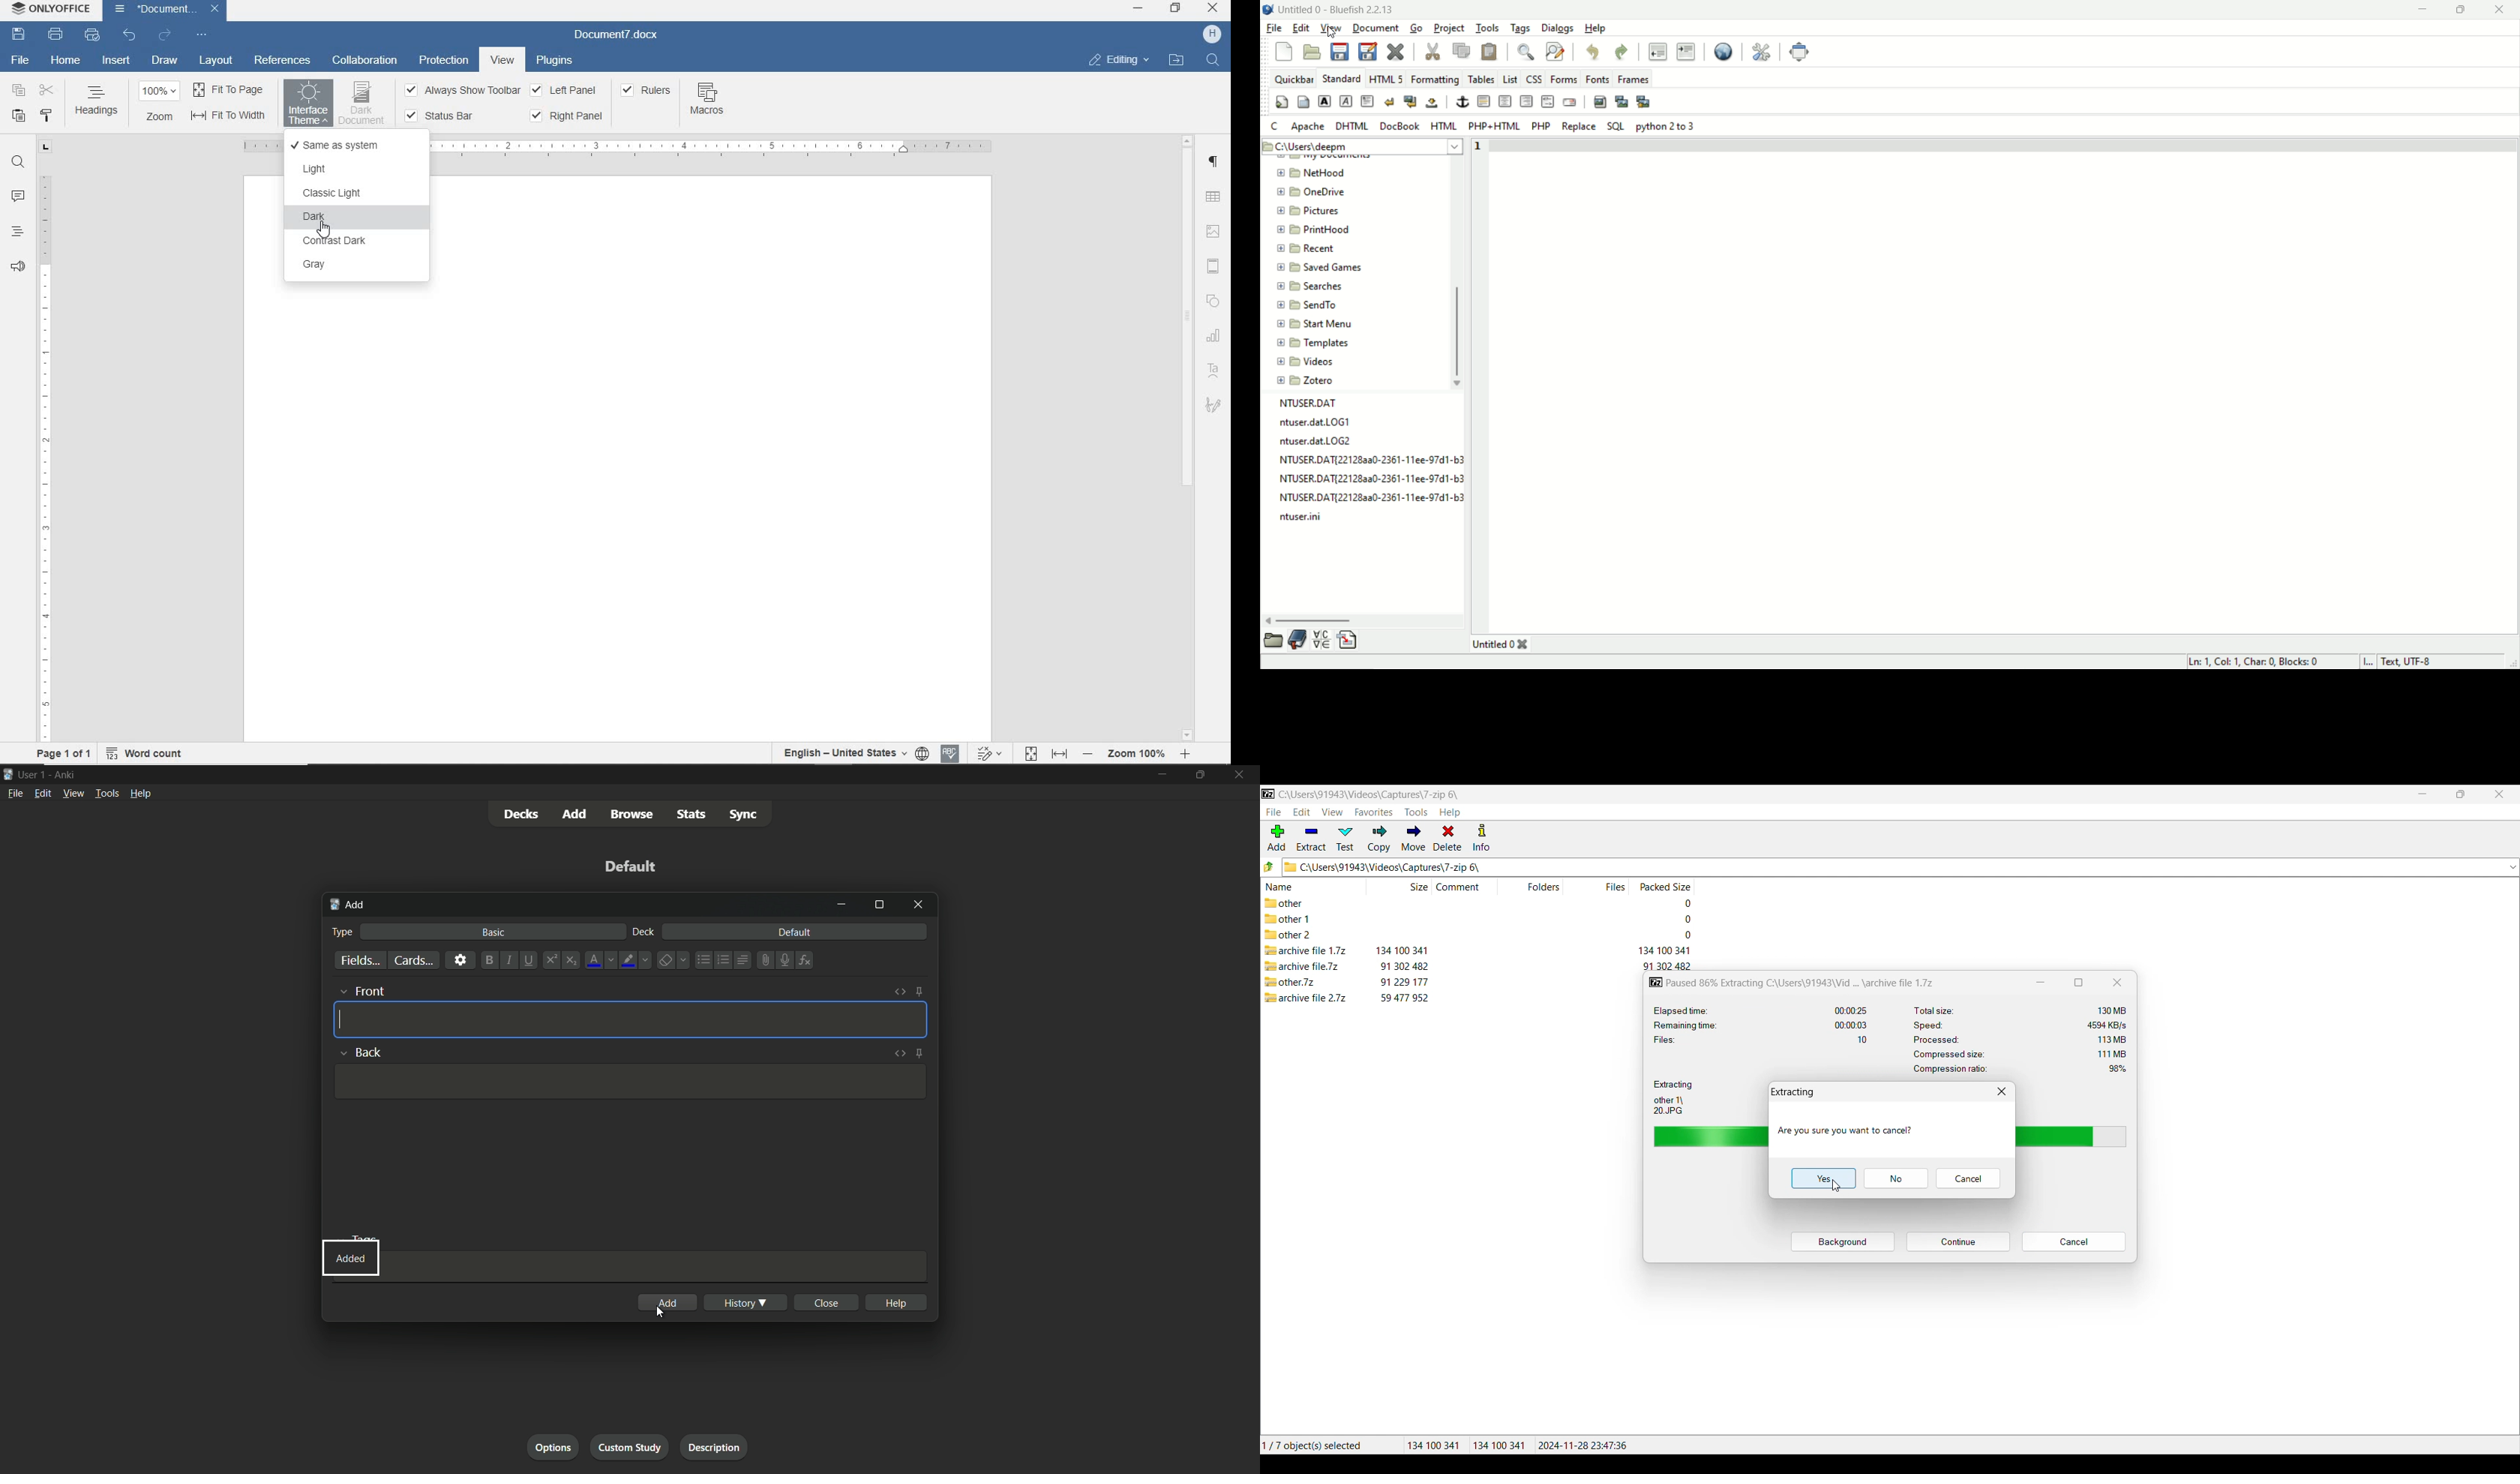 Image resolution: width=2520 pixels, height=1484 pixels. I want to click on anchor/hyperlink, so click(1460, 102).